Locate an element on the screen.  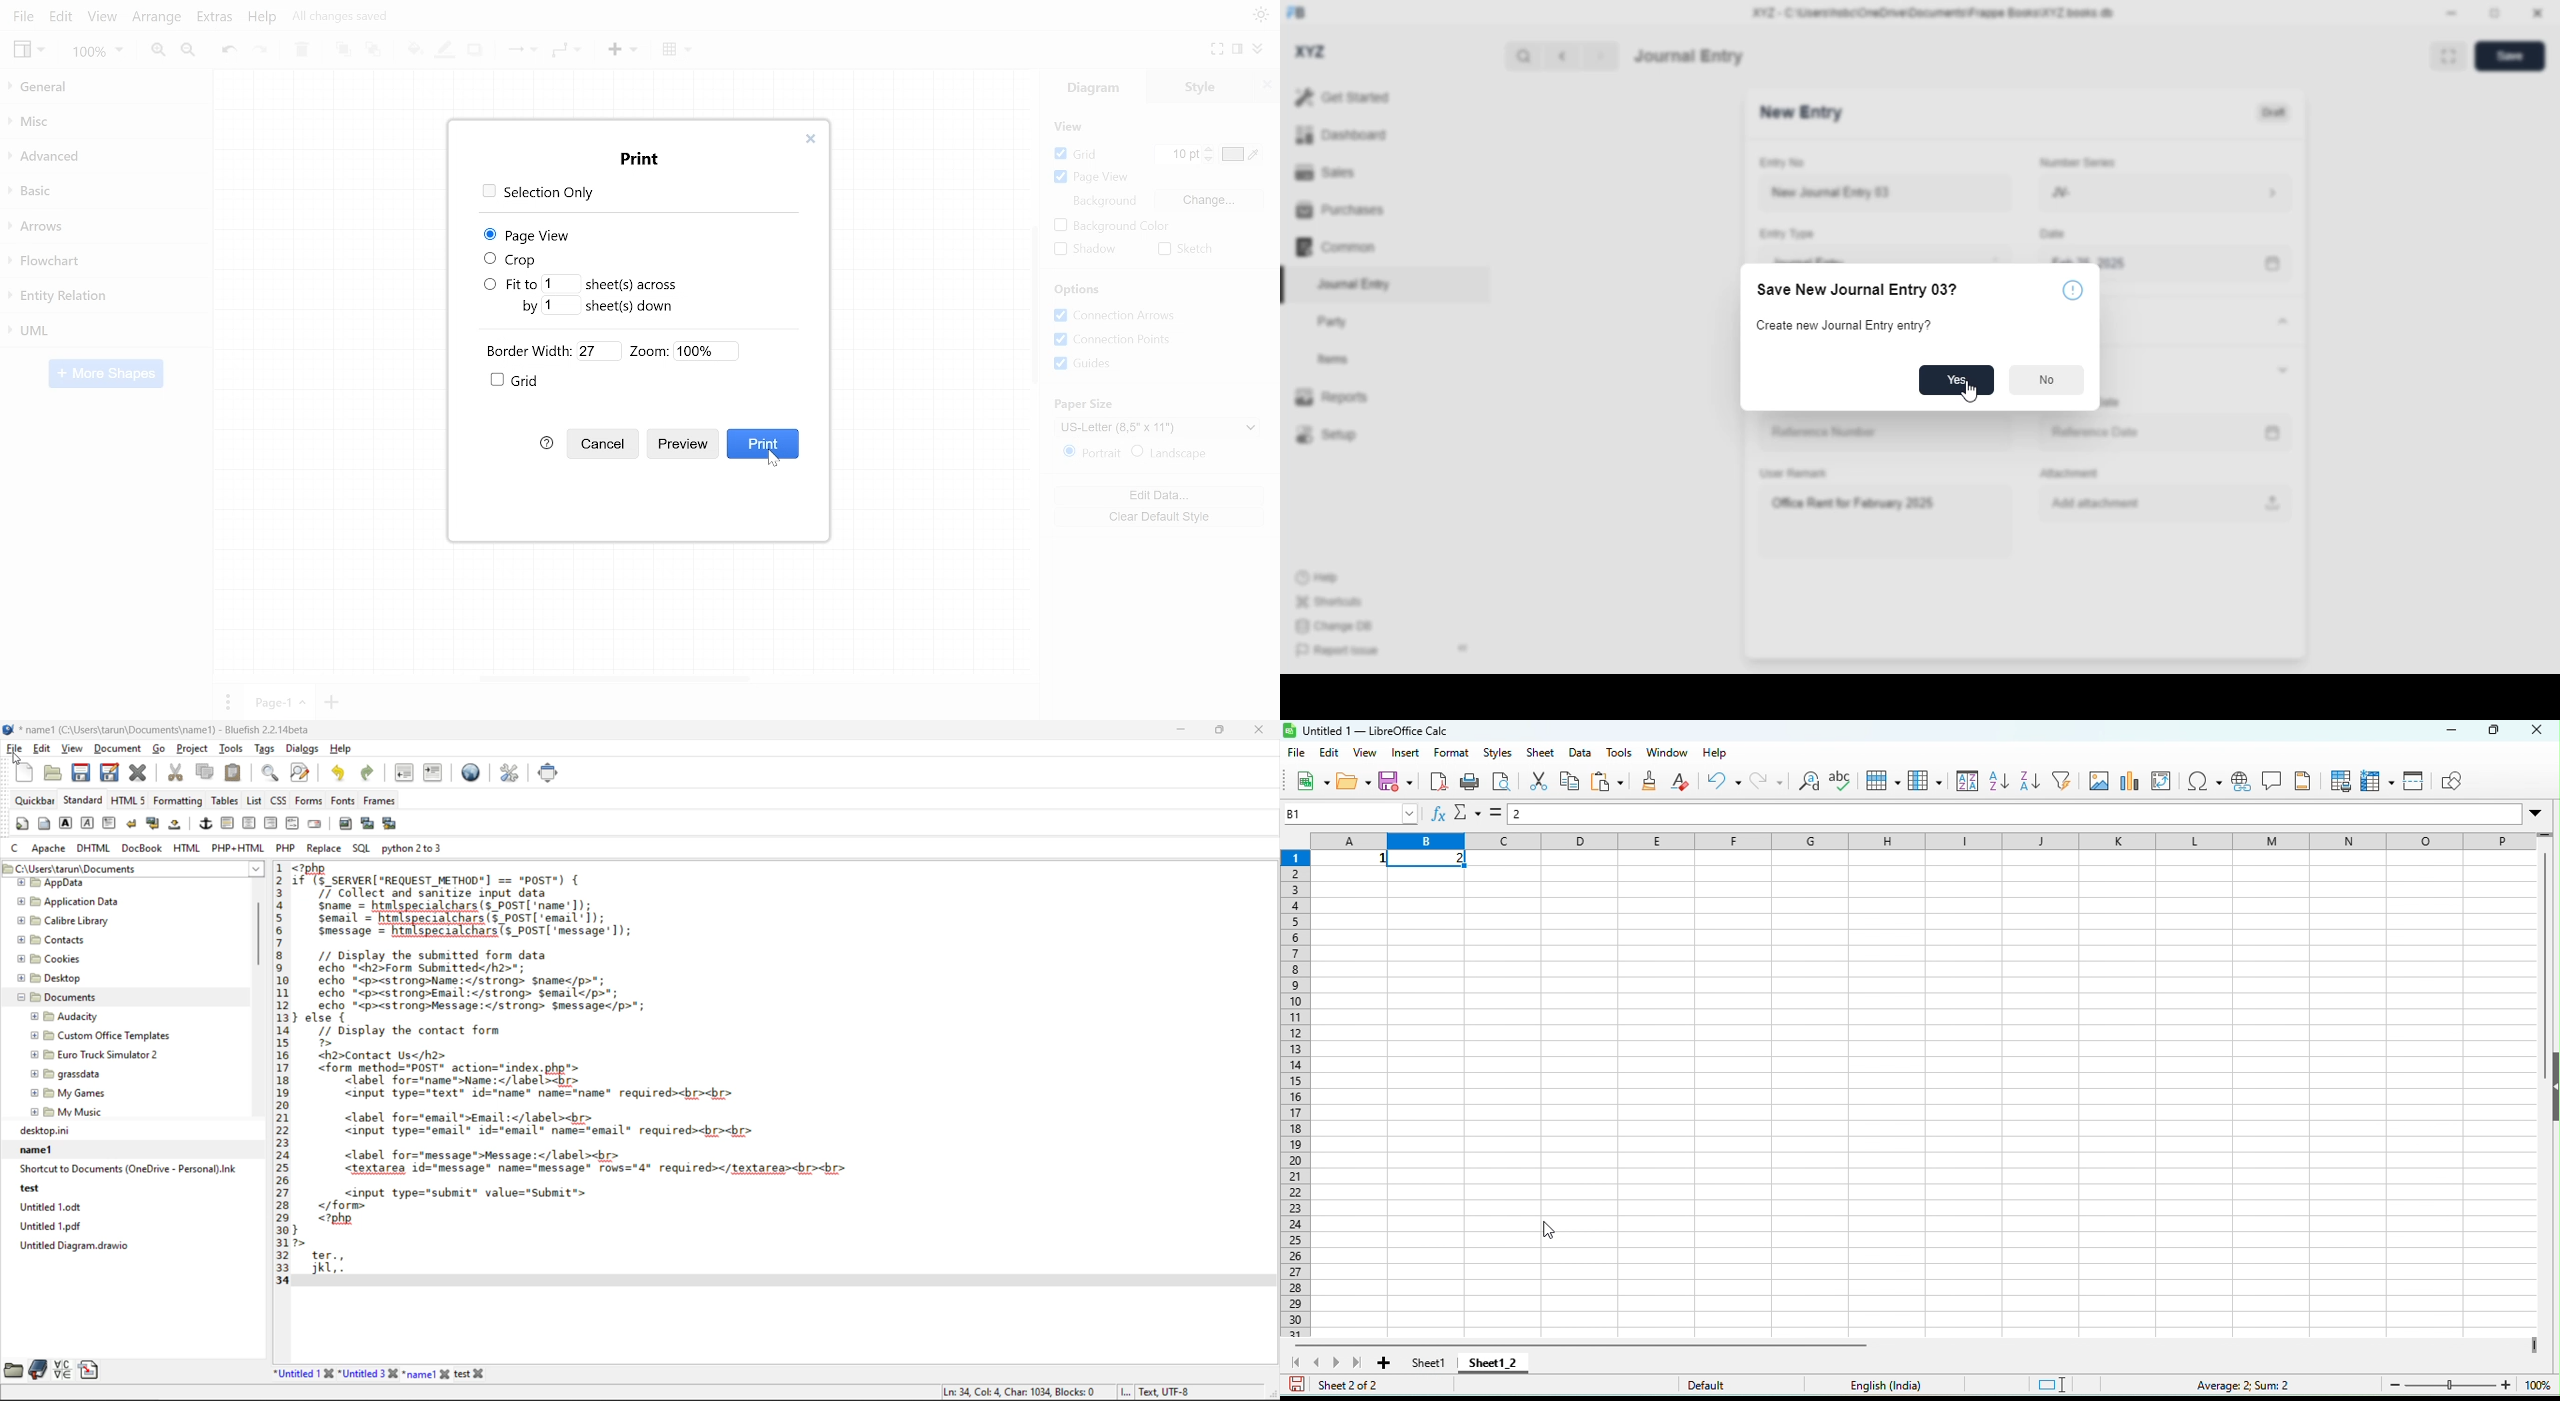
date is located at coordinates (2049, 234).